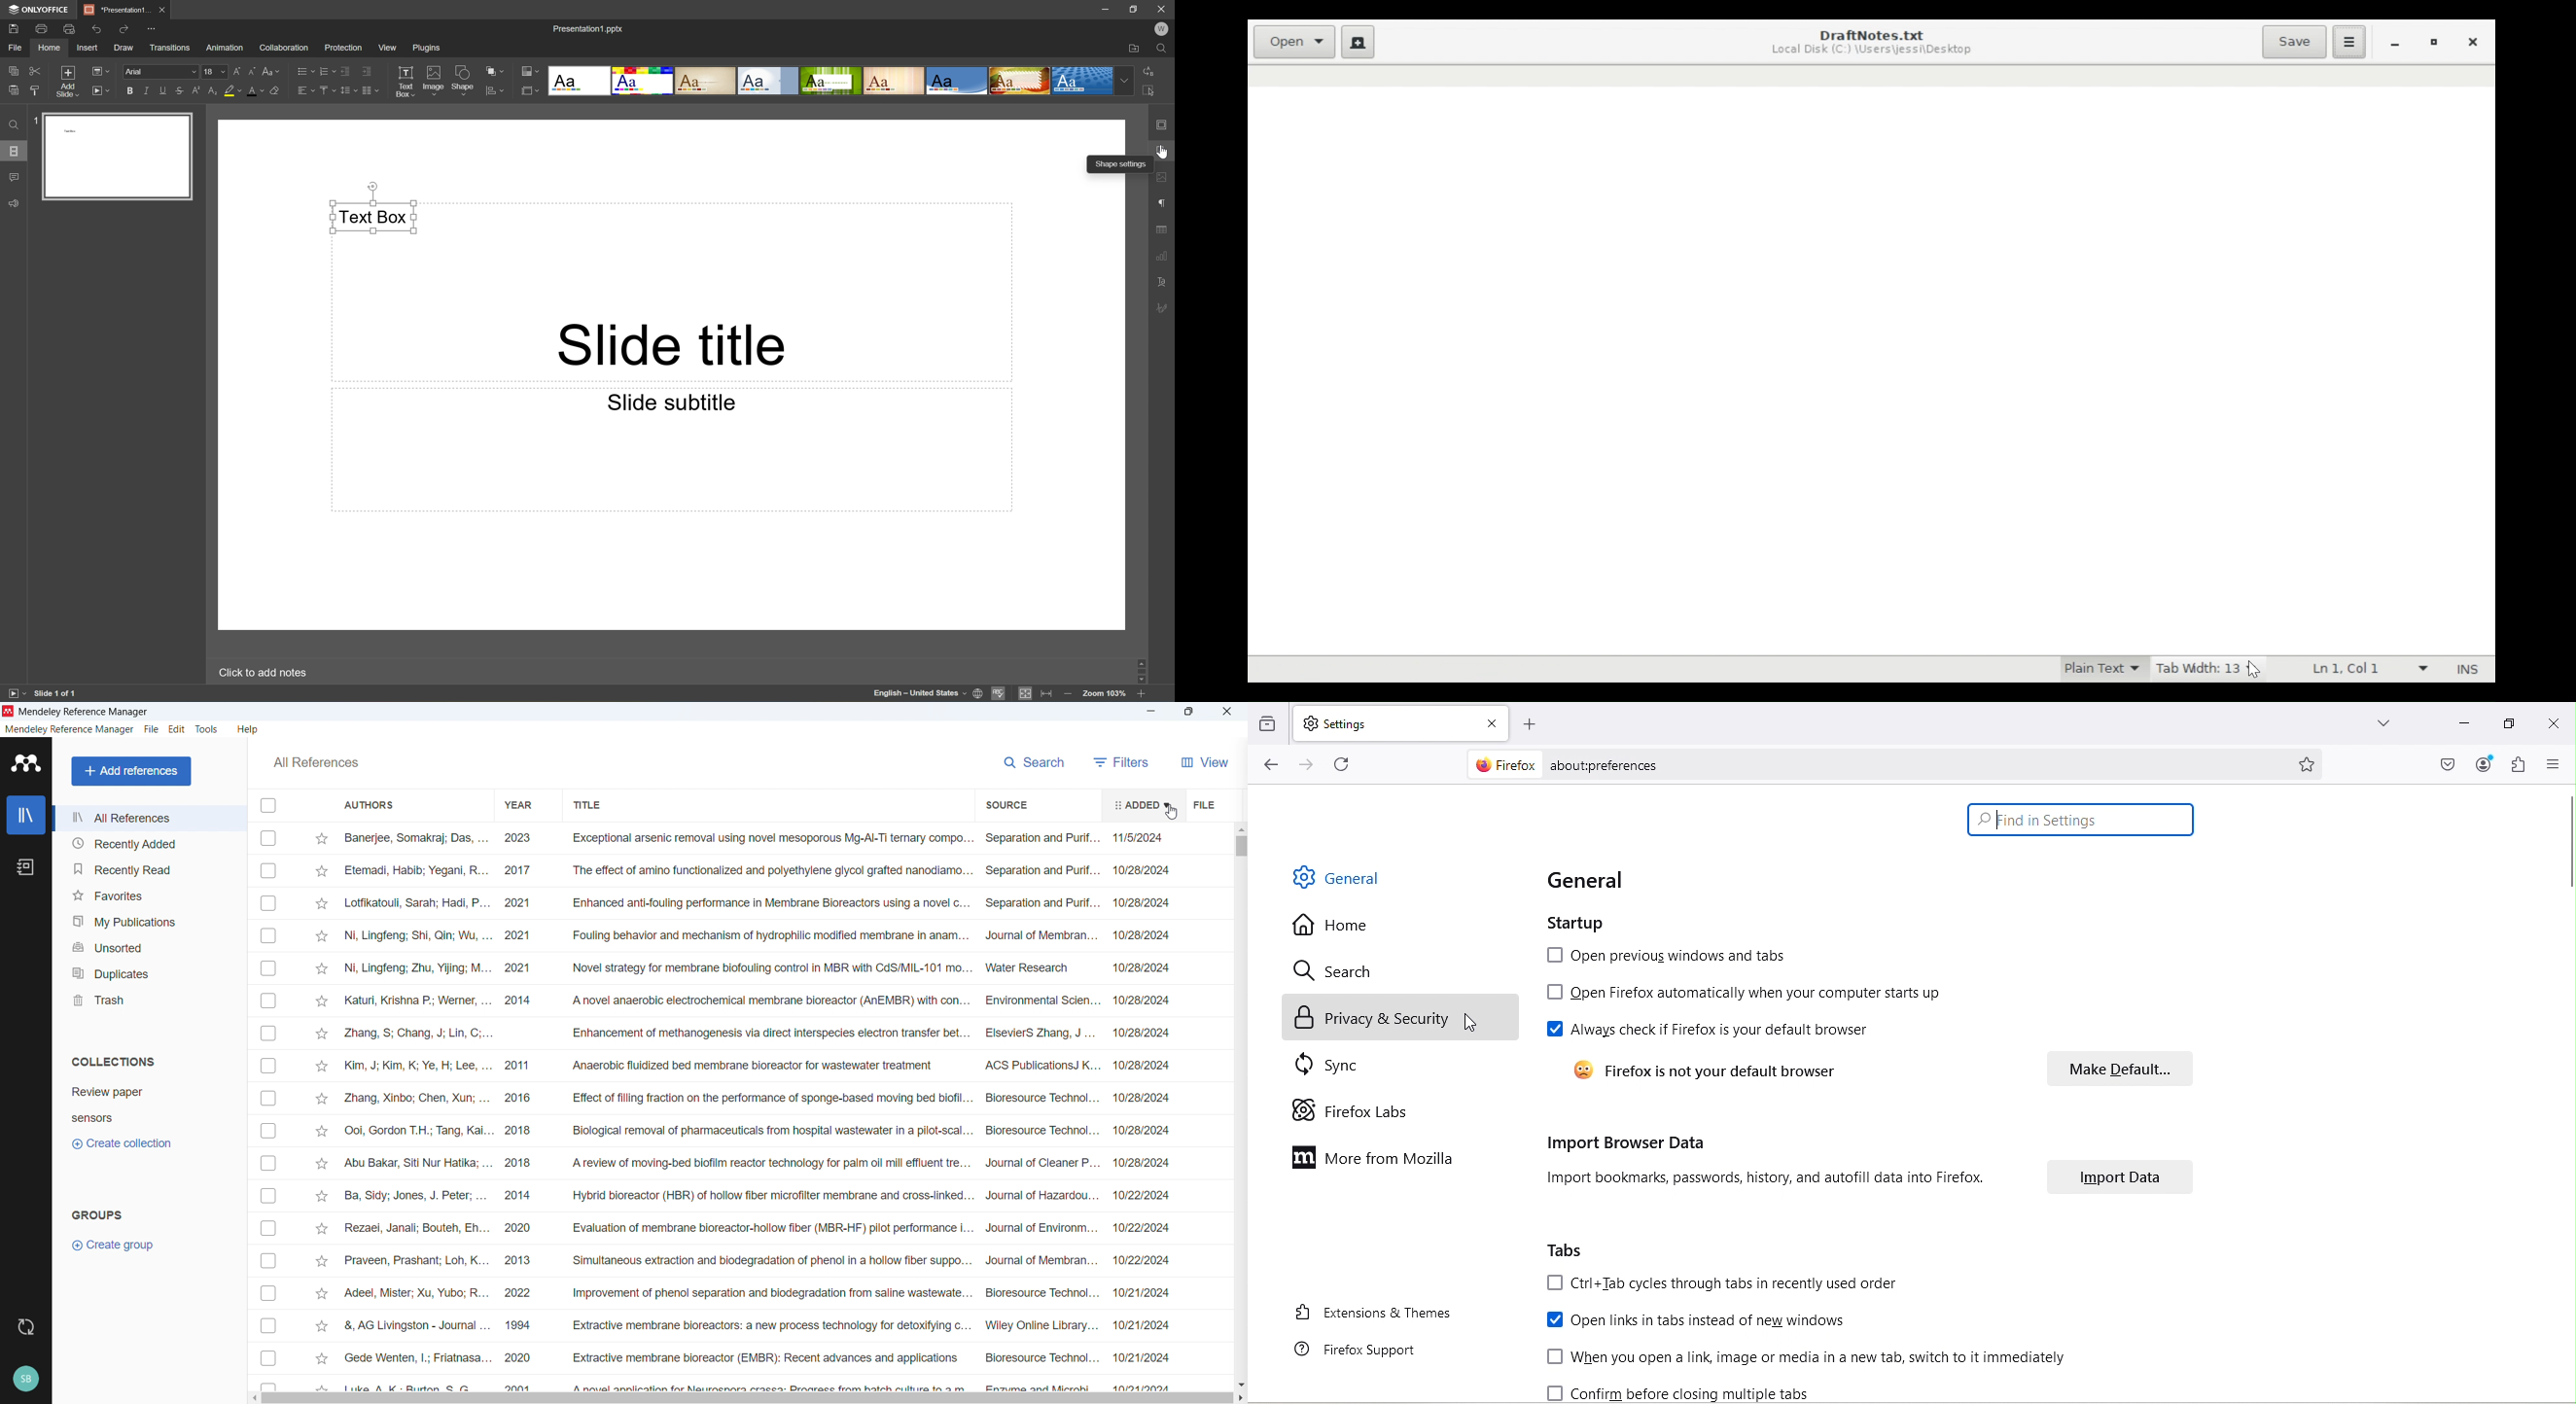 The width and height of the screenshot is (2576, 1428). Describe the element at coordinates (1104, 694) in the screenshot. I see `Zoom 103%` at that location.